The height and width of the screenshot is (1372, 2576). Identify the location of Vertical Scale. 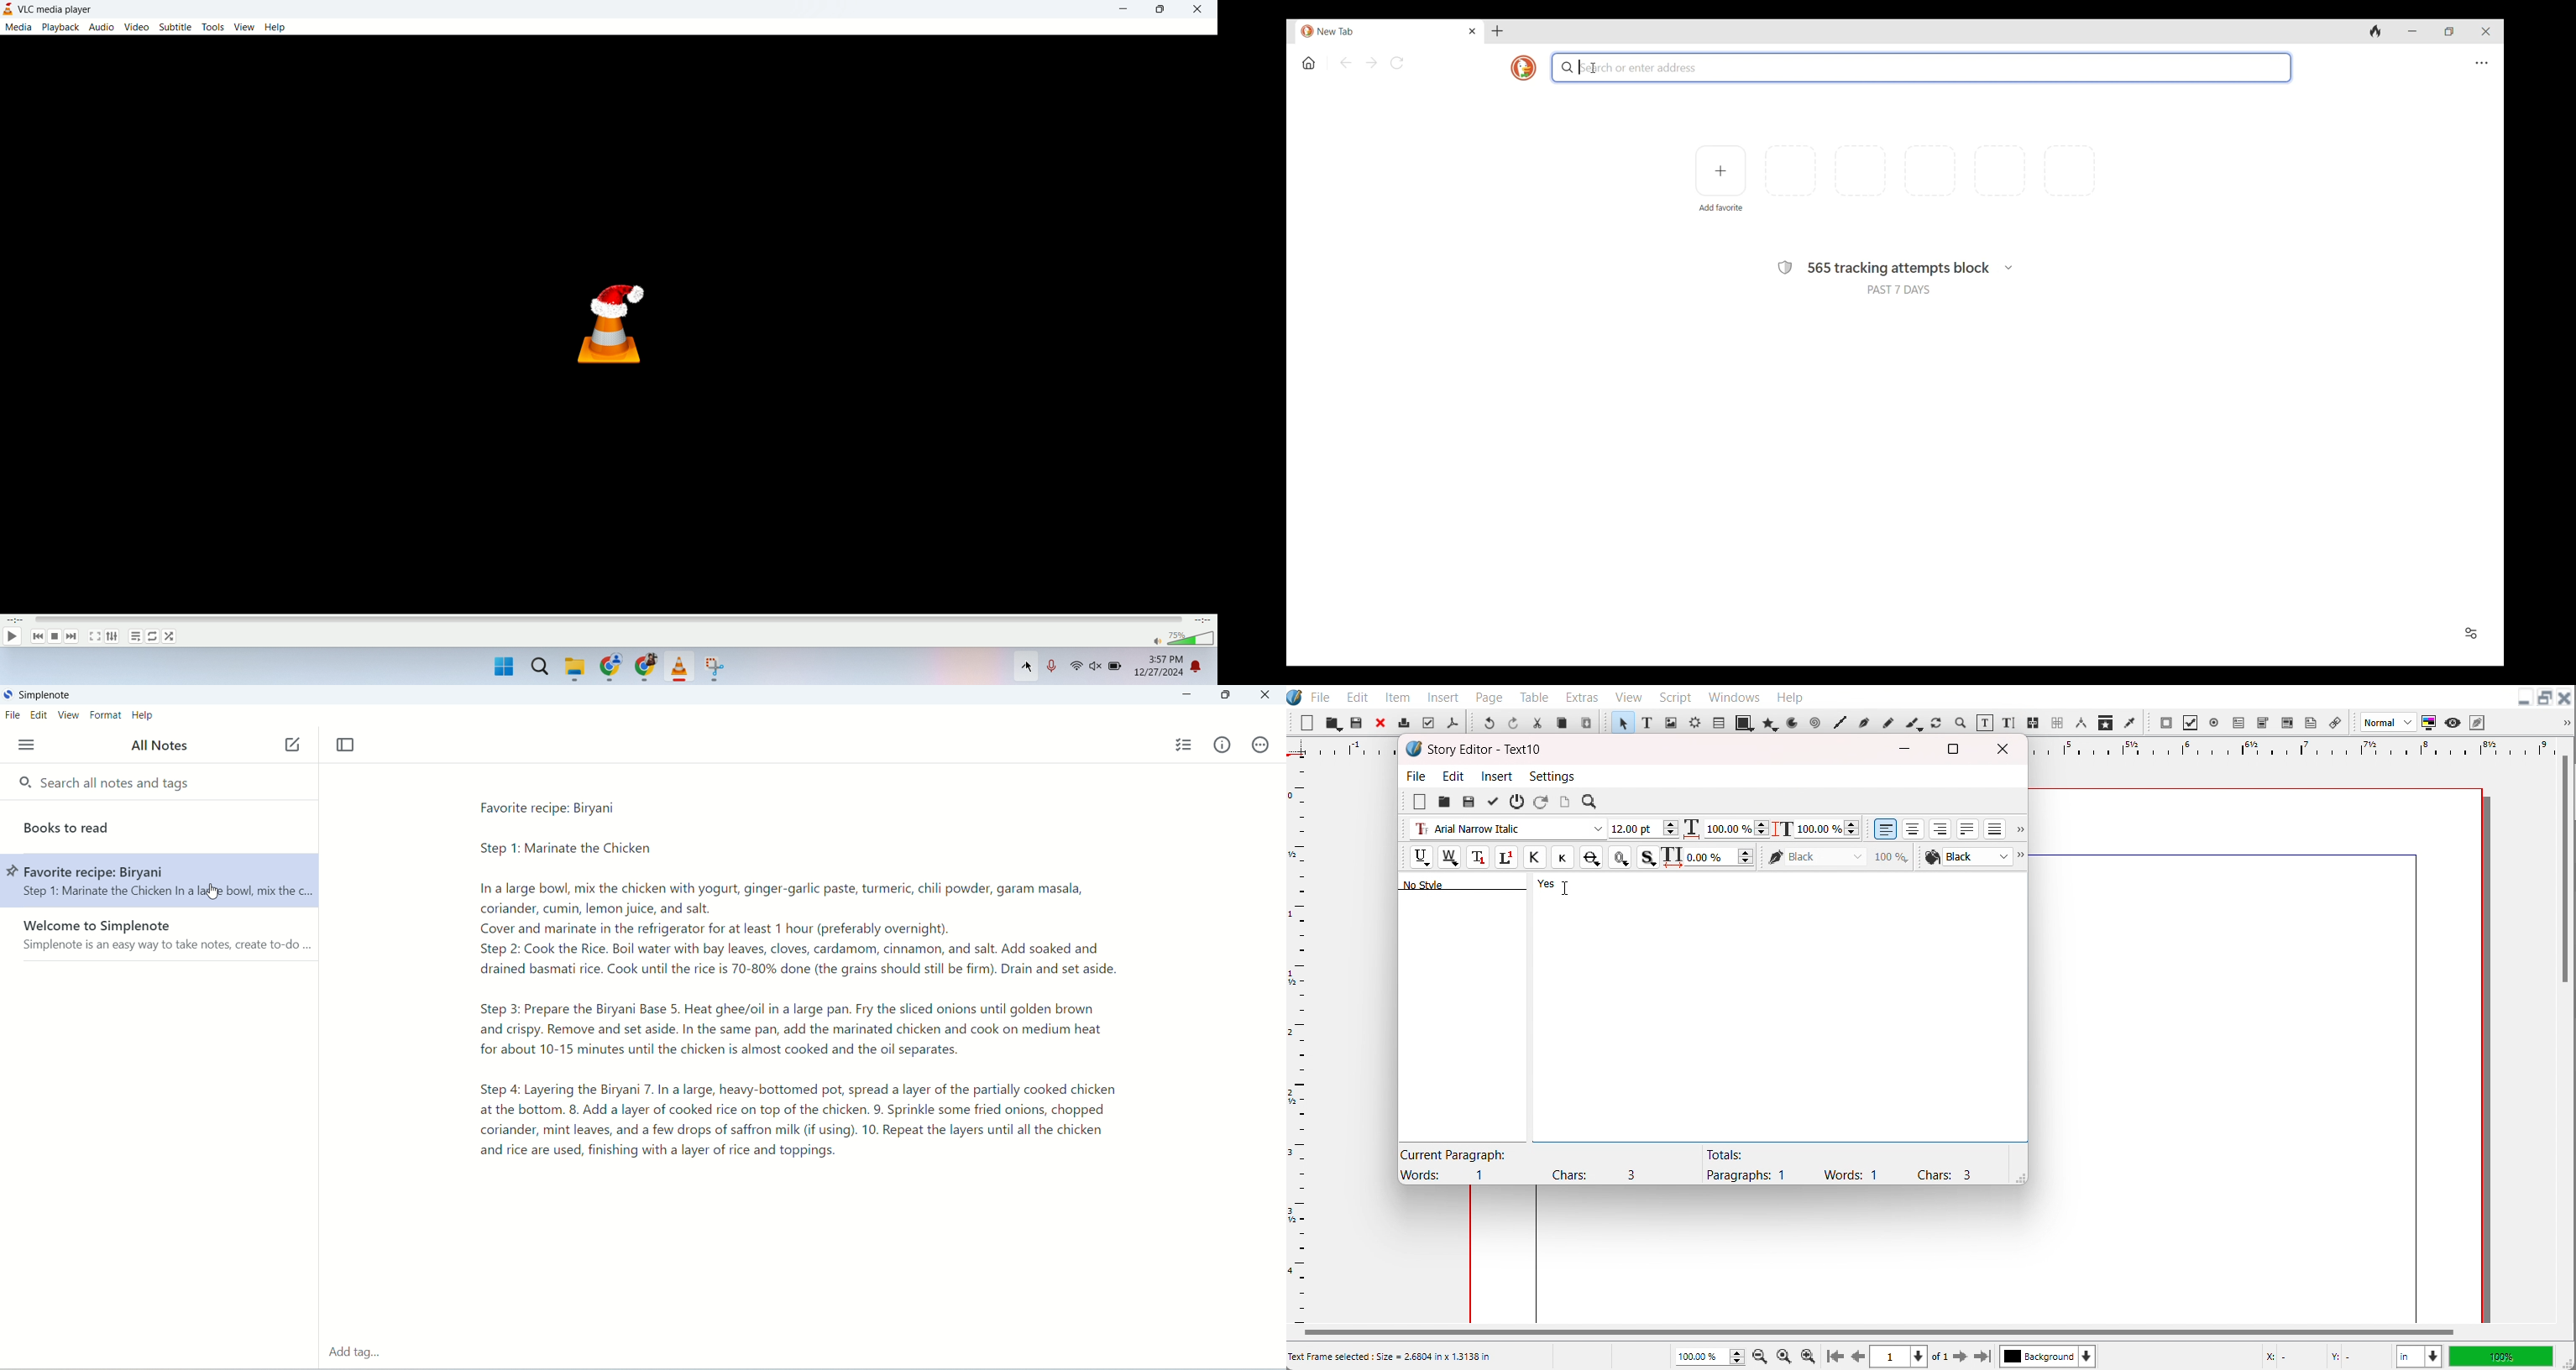
(1298, 1038).